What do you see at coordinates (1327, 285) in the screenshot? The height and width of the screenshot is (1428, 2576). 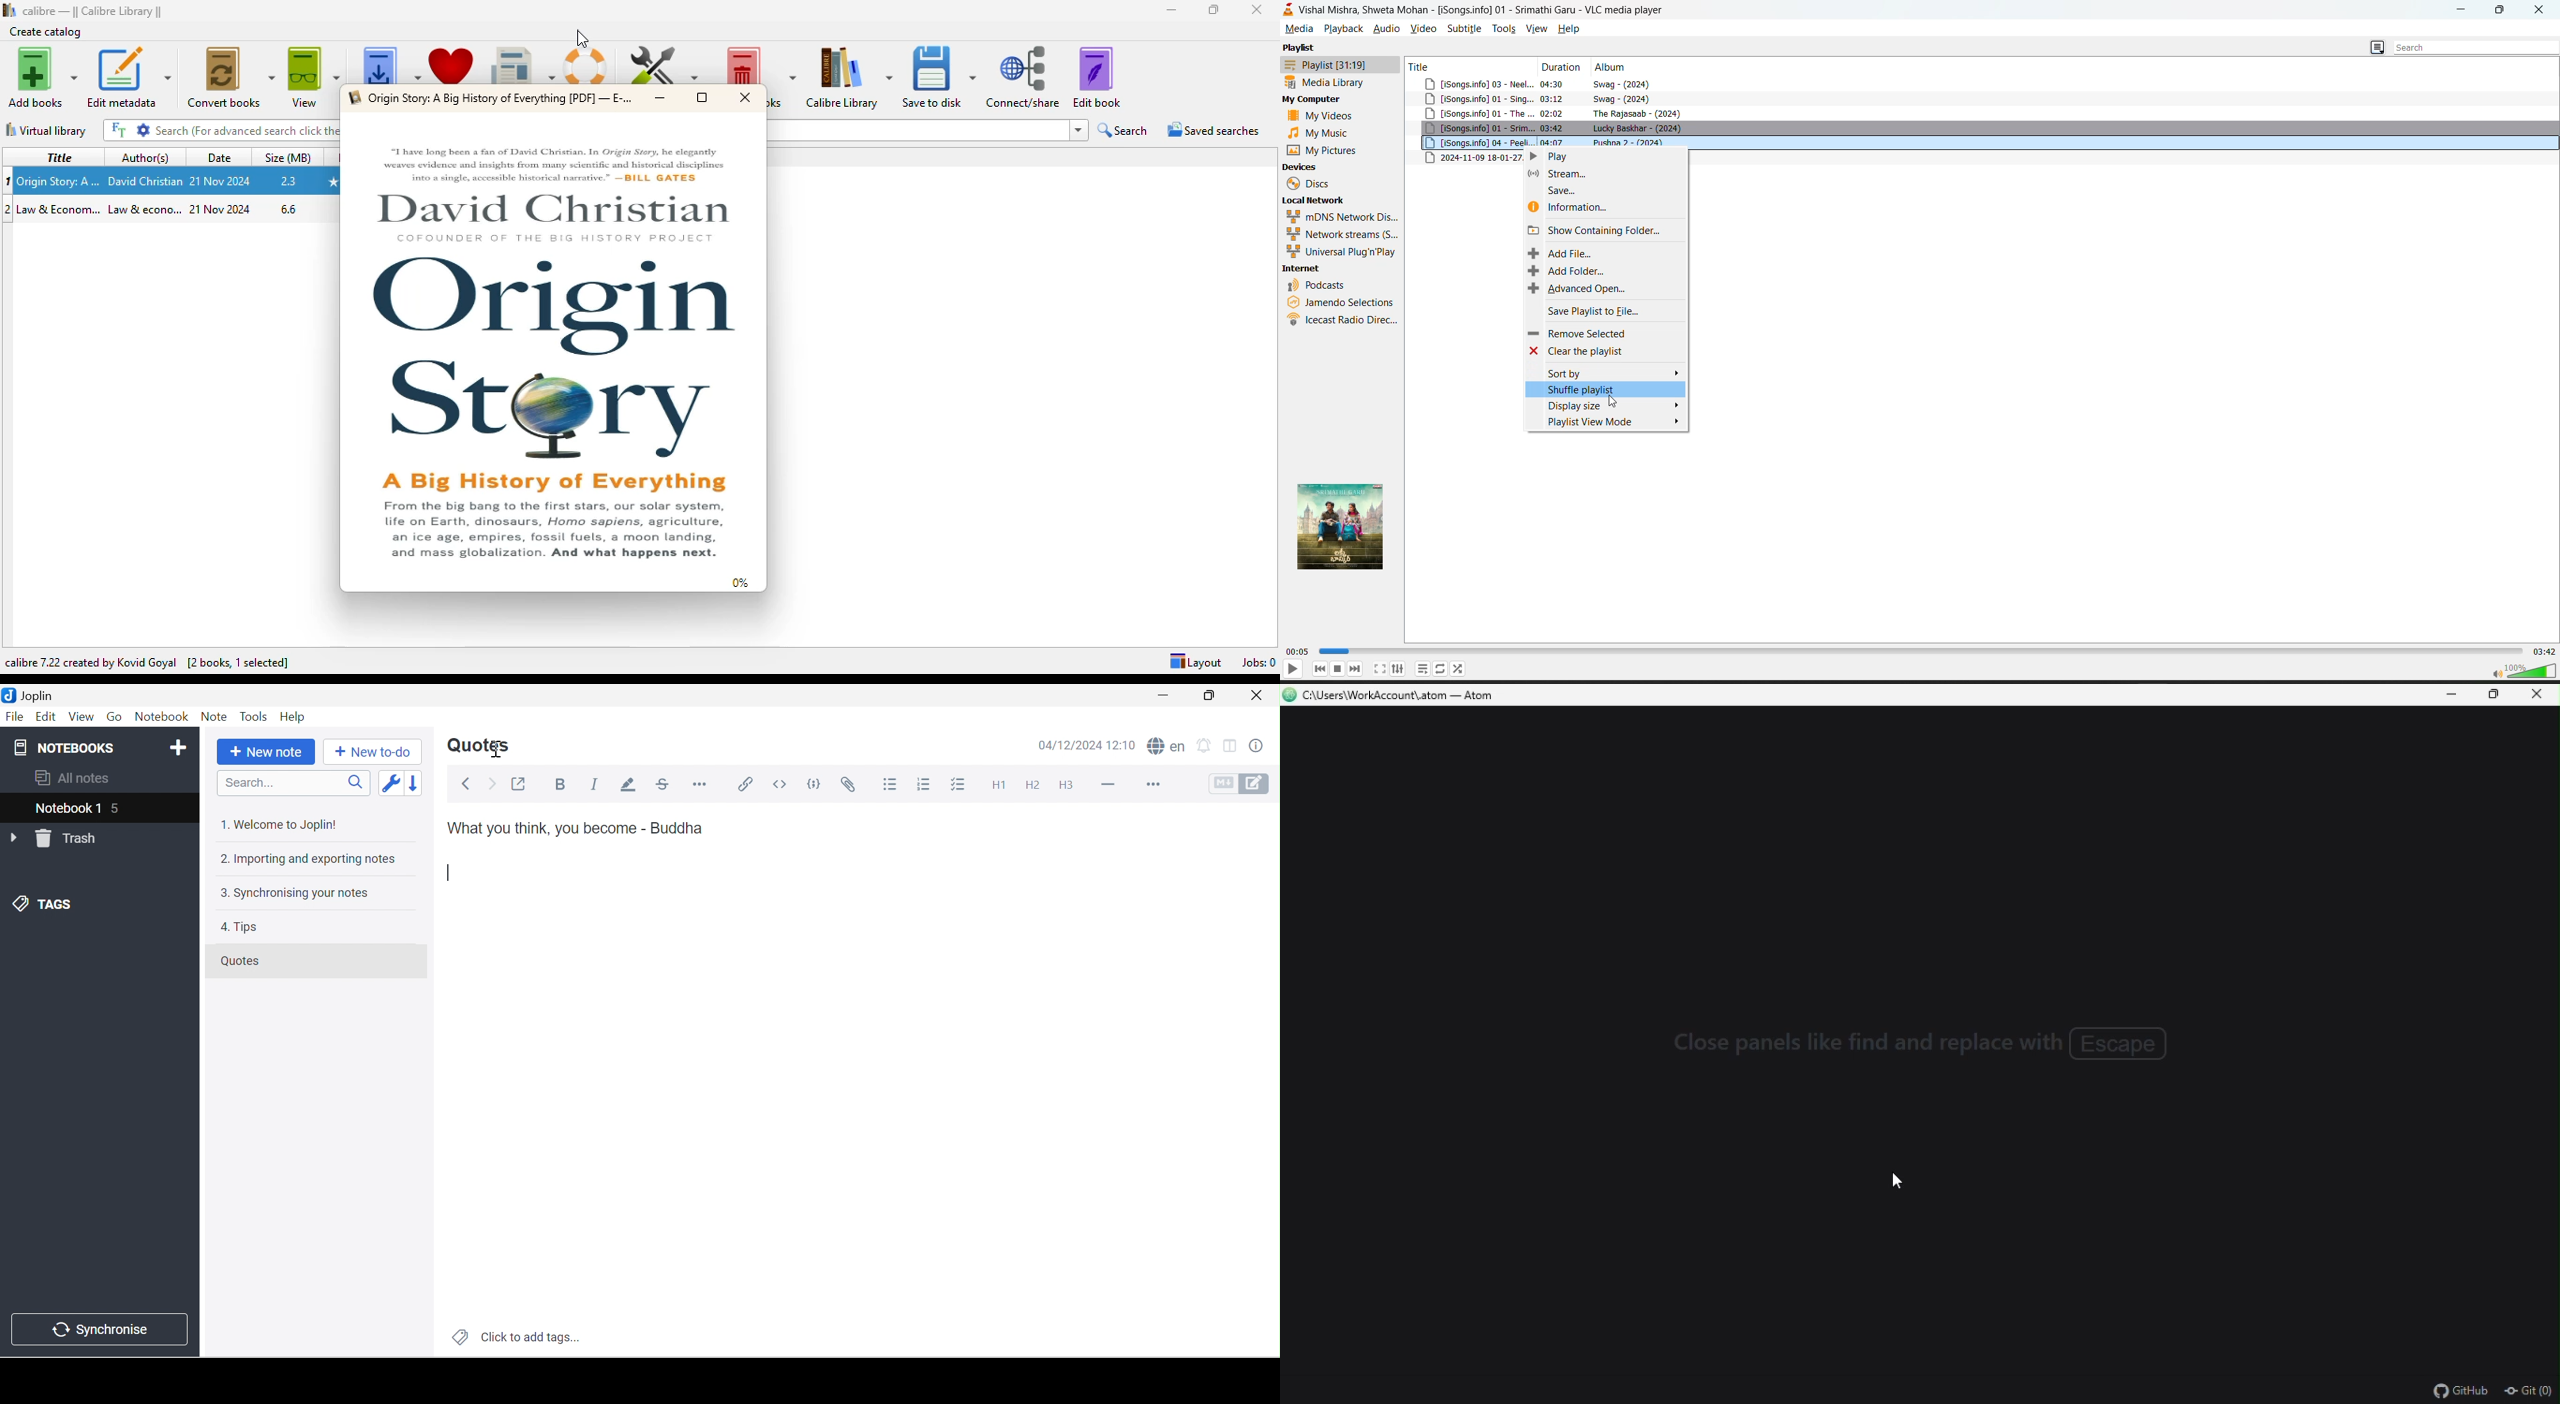 I see `podcasts` at bounding box center [1327, 285].